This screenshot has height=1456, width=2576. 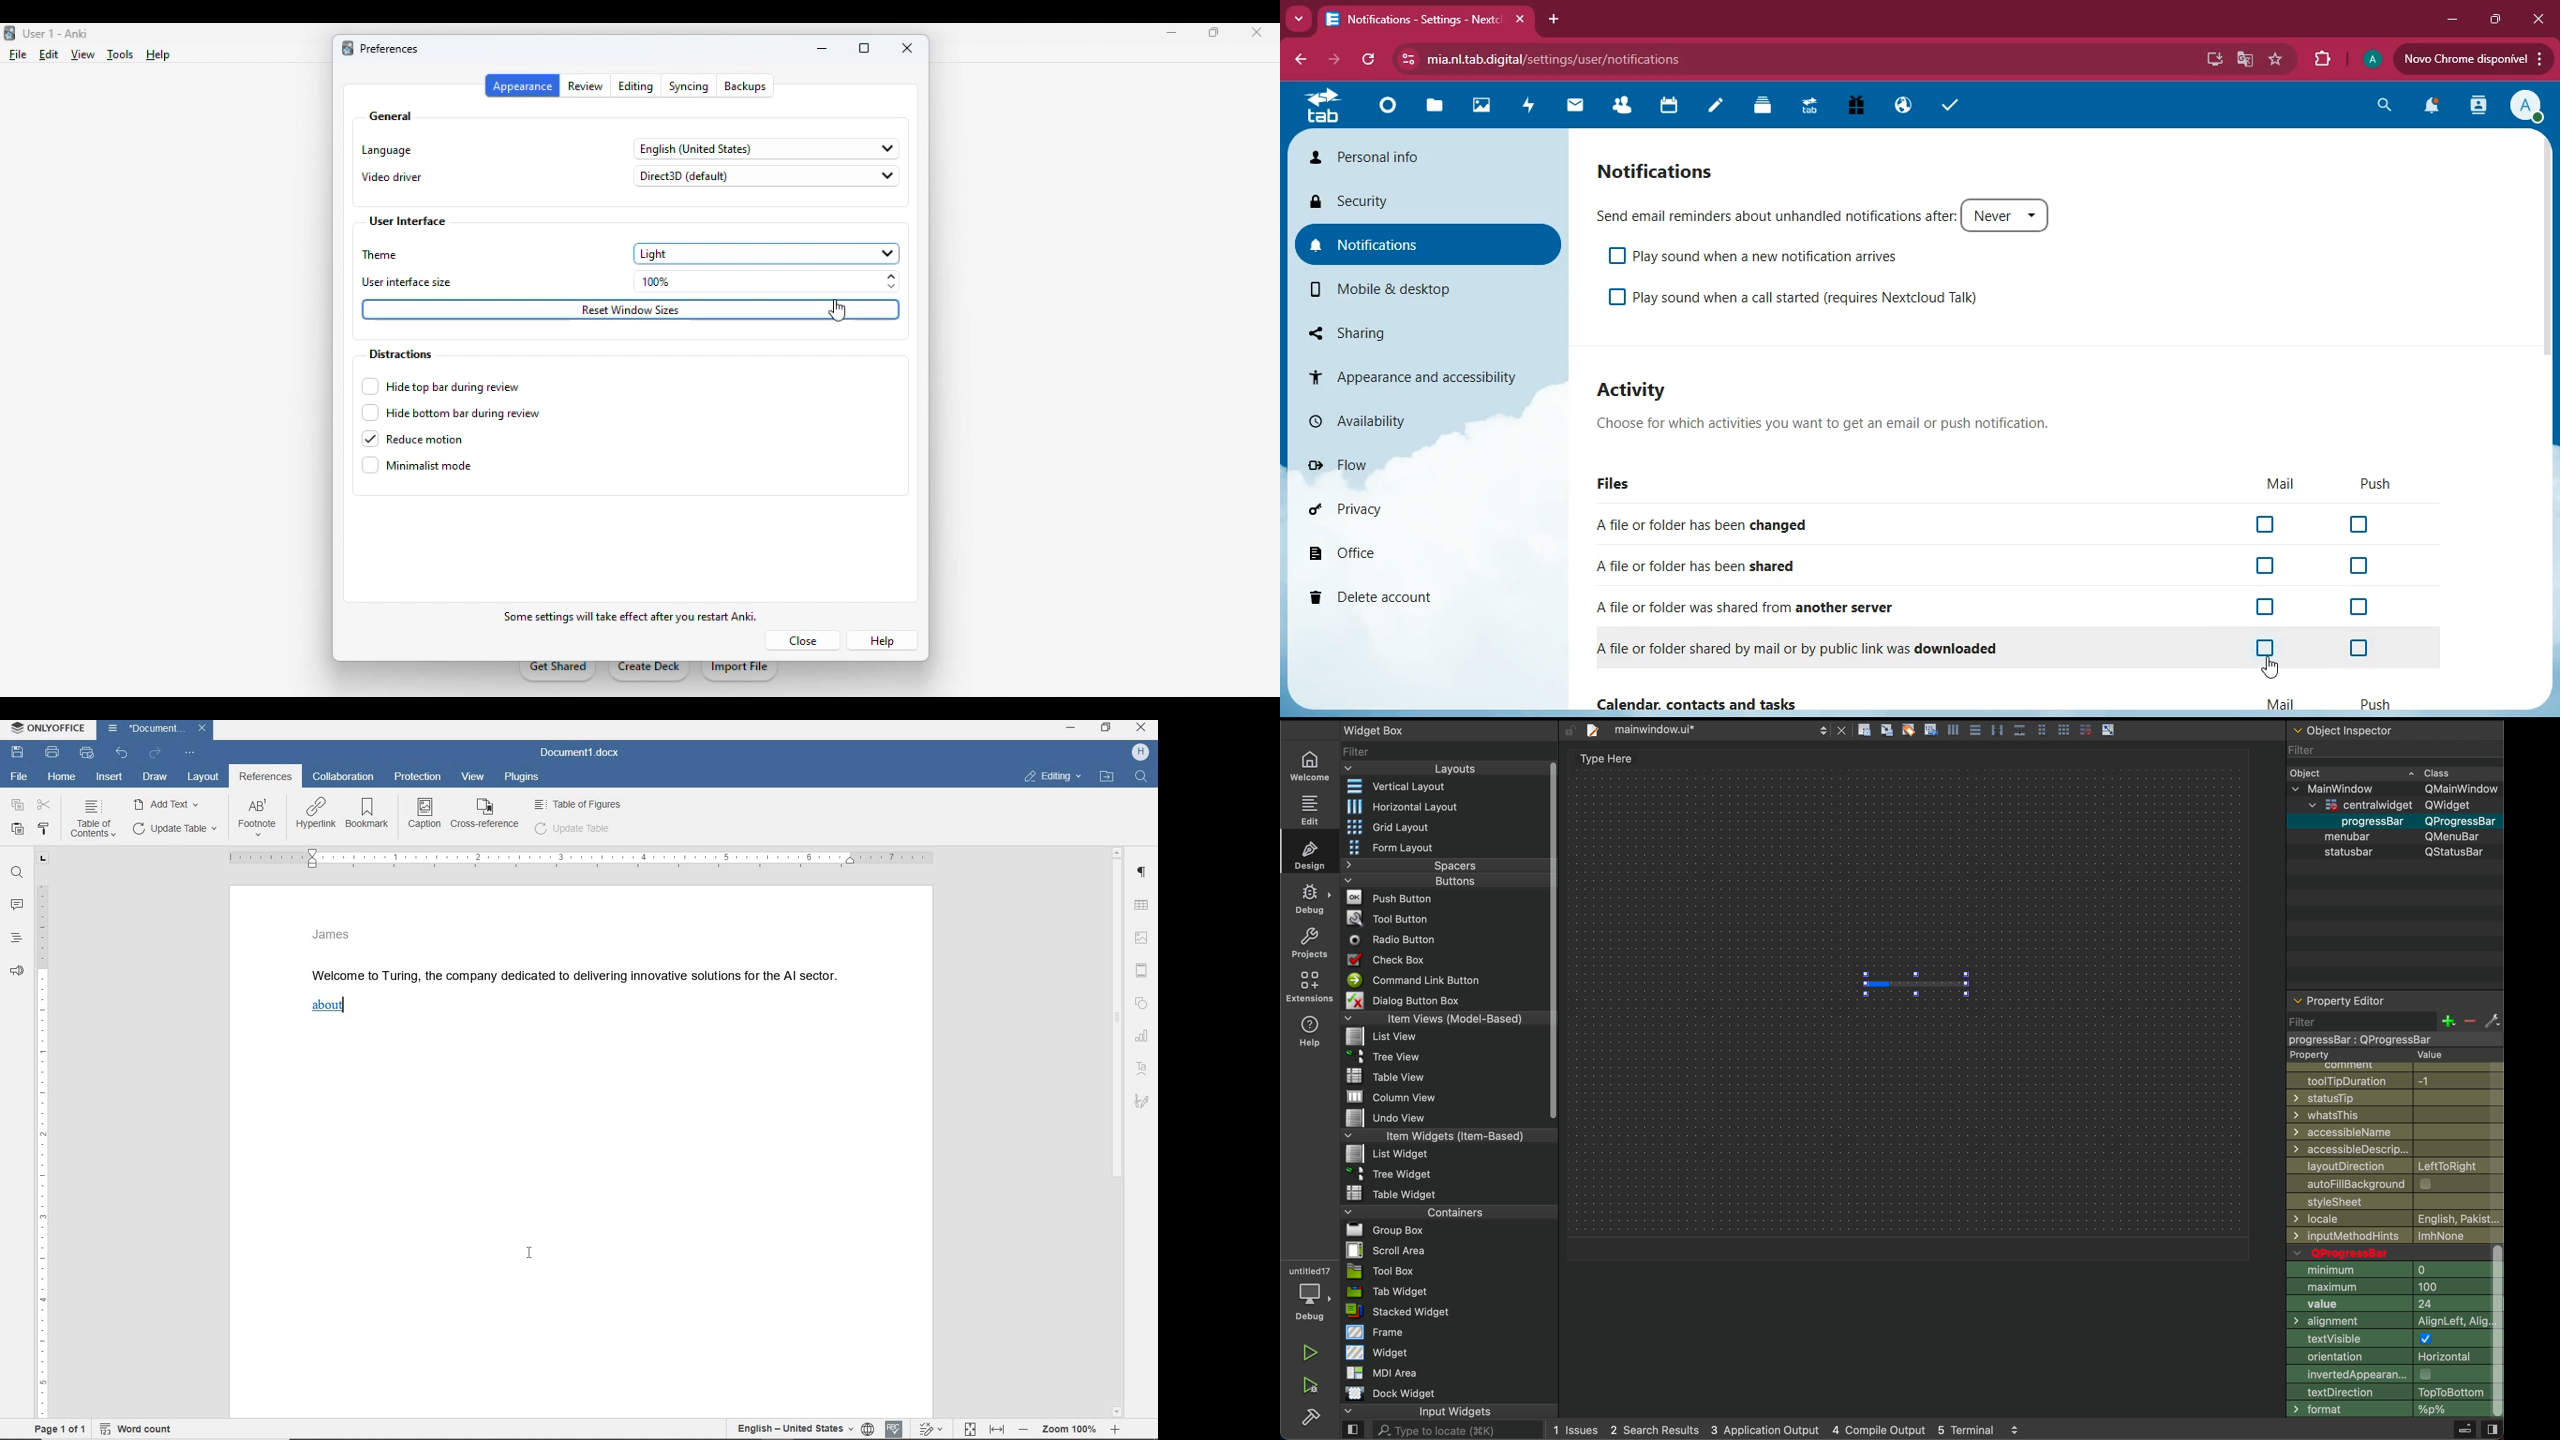 What do you see at coordinates (1332, 61) in the screenshot?
I see `forward` at bounding box center [1332, 61].